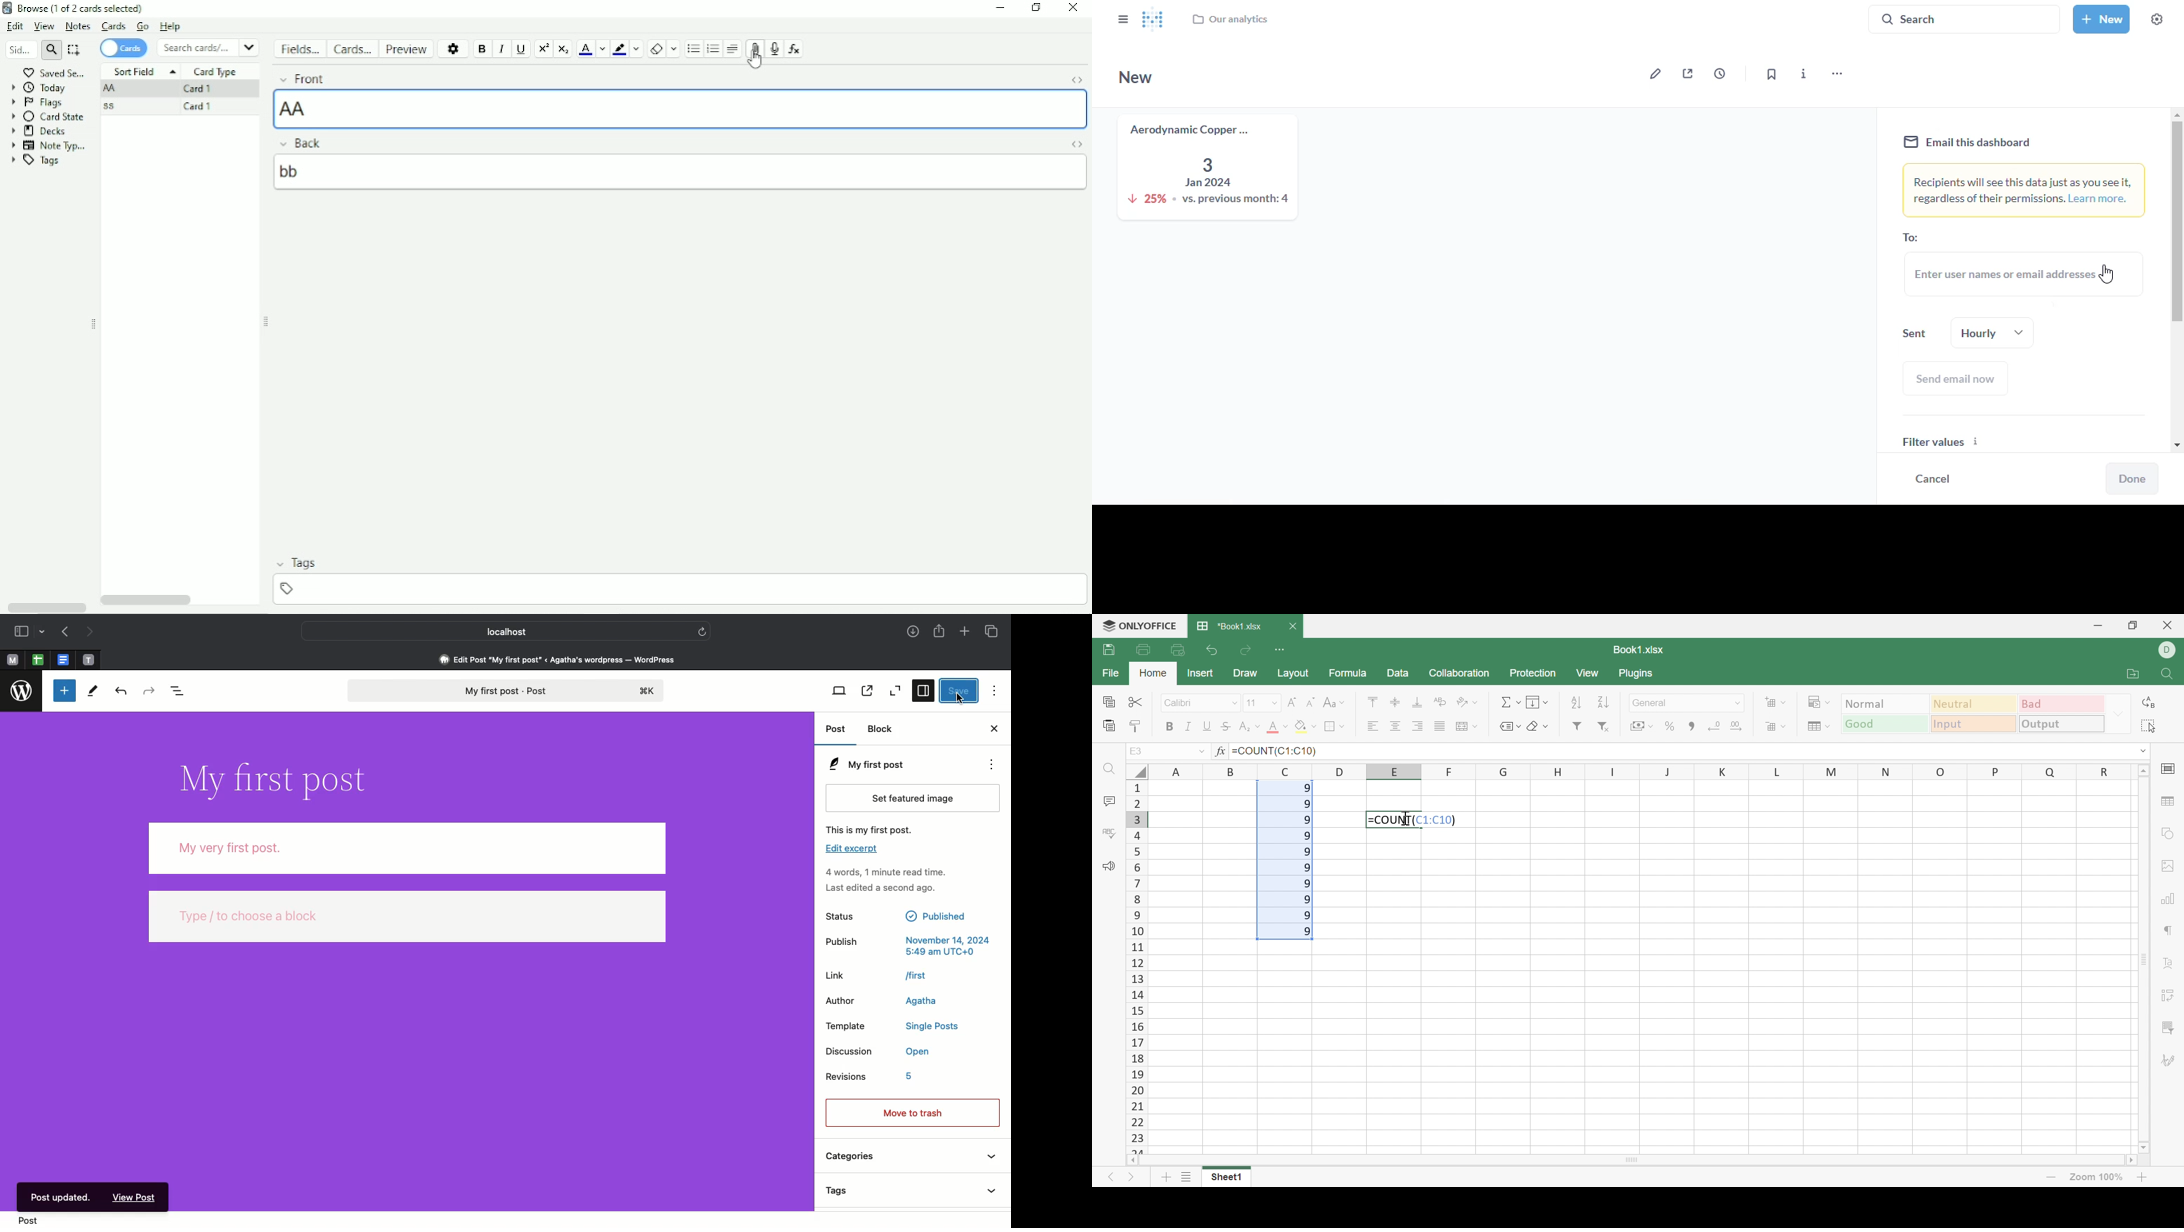  Describe the element at coordinates (2027, 274) in the screenshot. I see `enter user names or email addresses` at that location.